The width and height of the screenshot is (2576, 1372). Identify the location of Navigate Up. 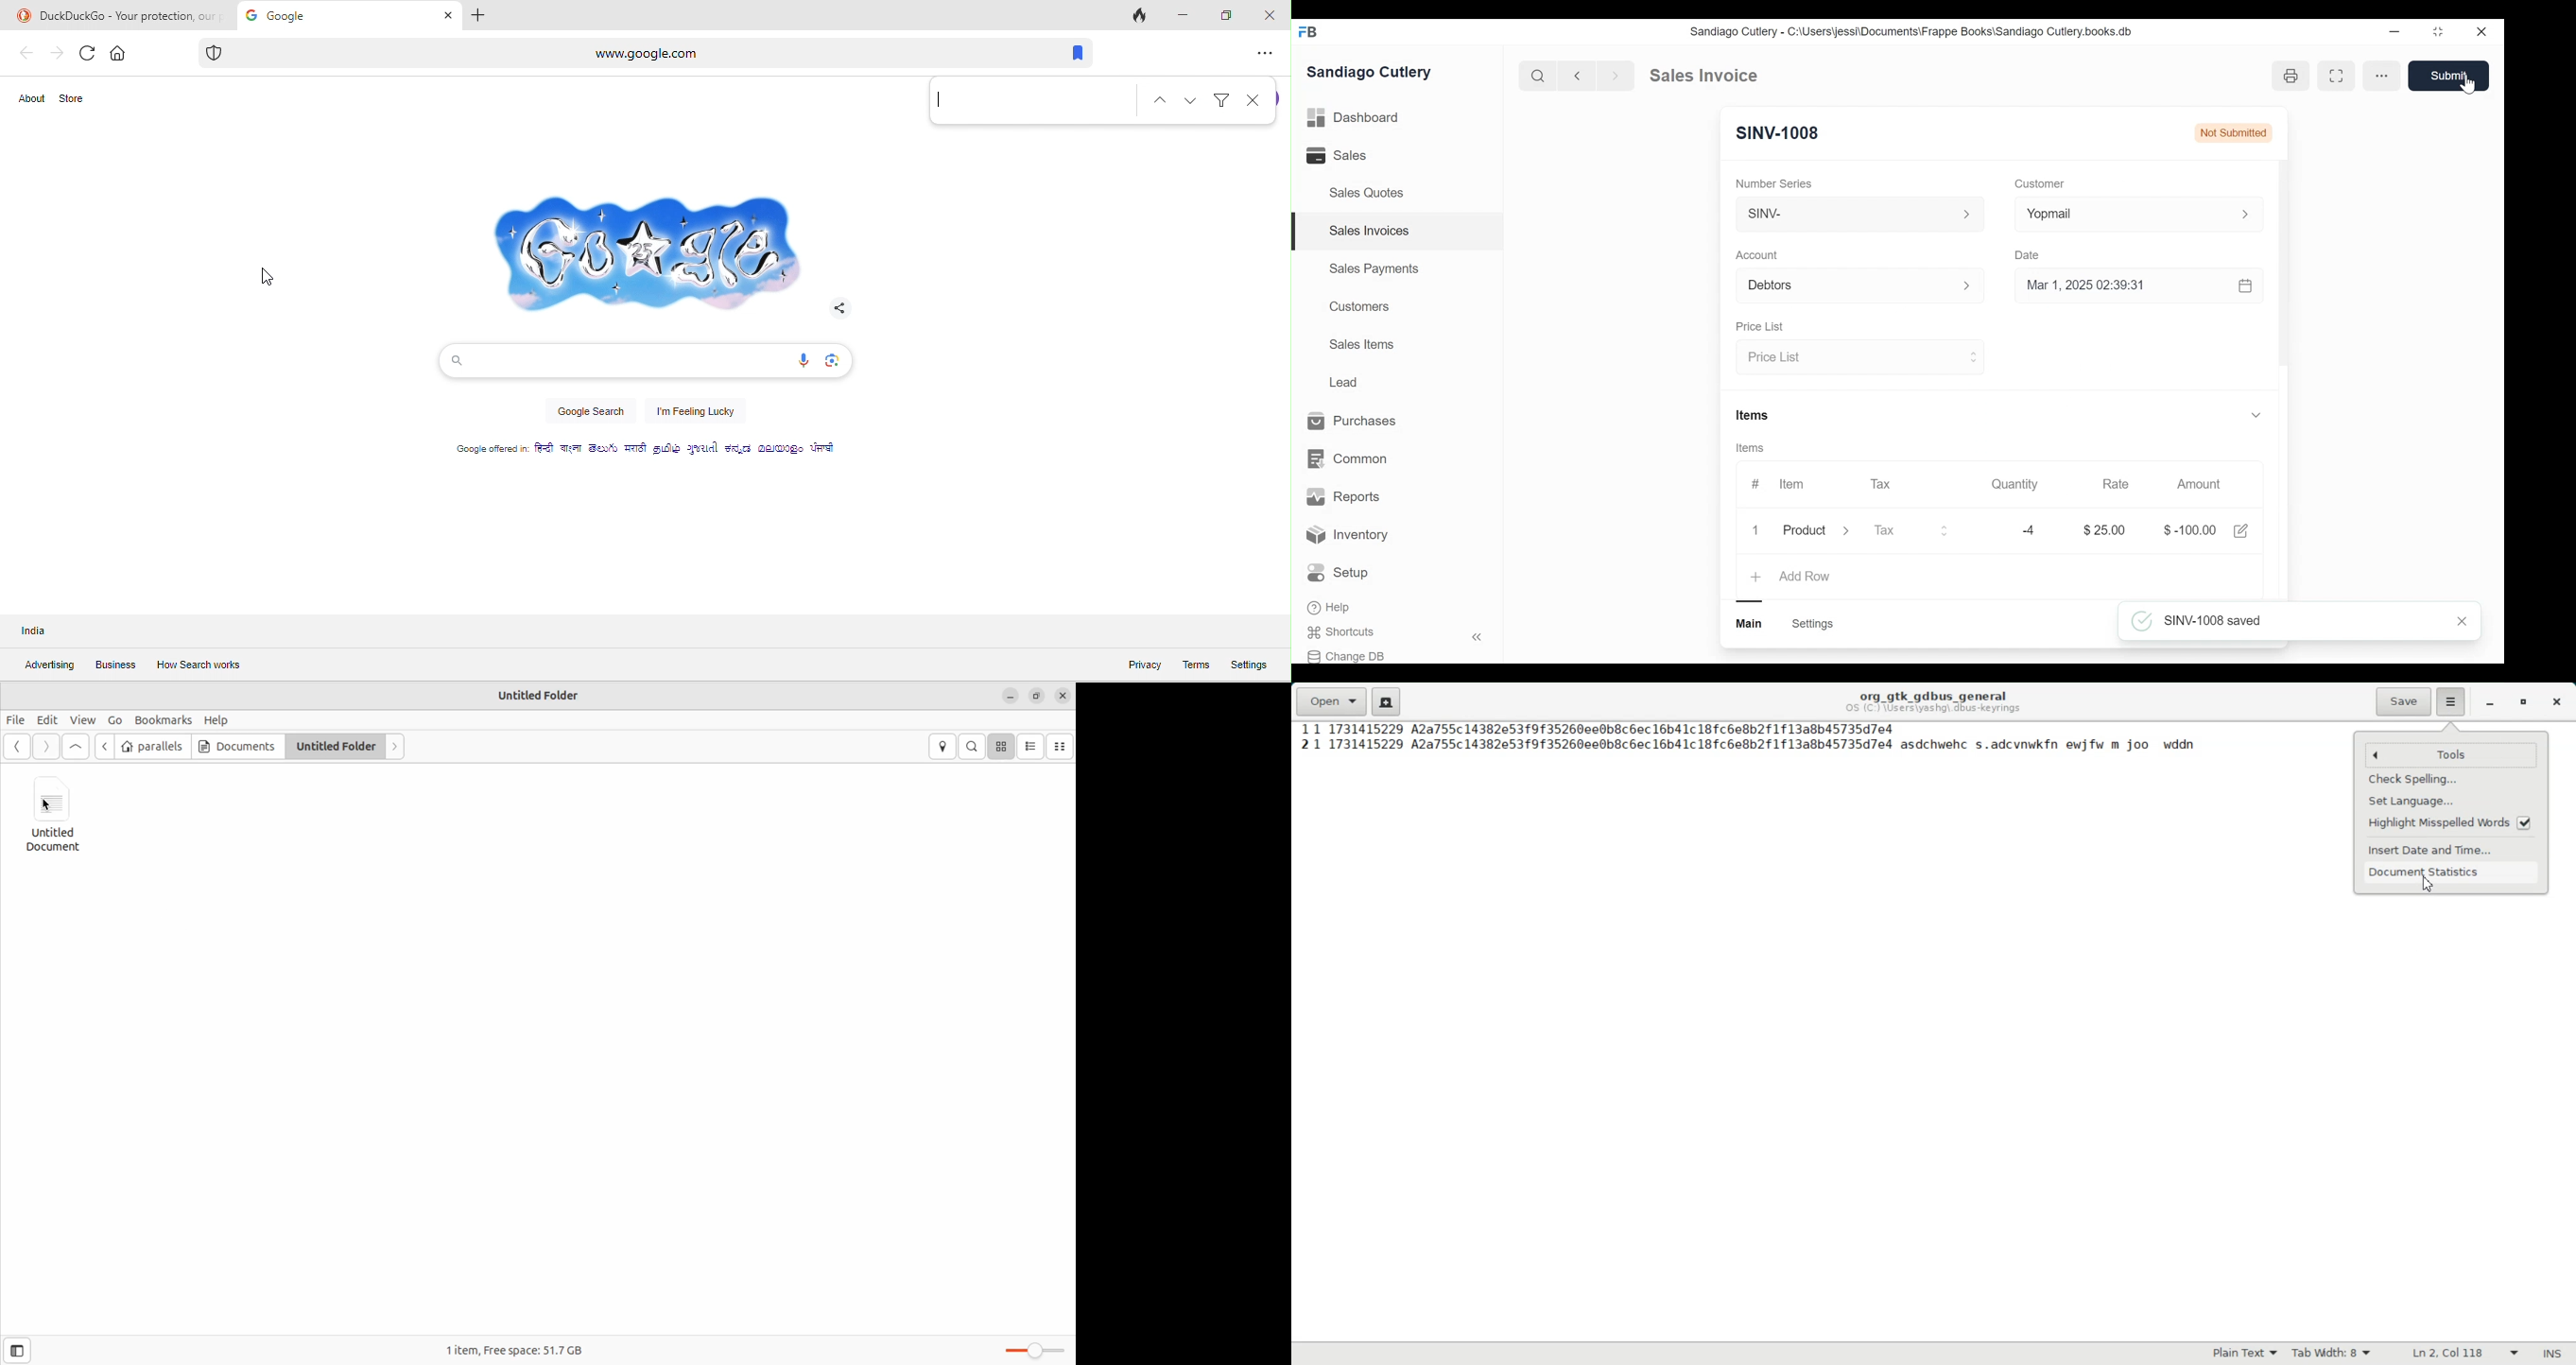
(1162, 99).